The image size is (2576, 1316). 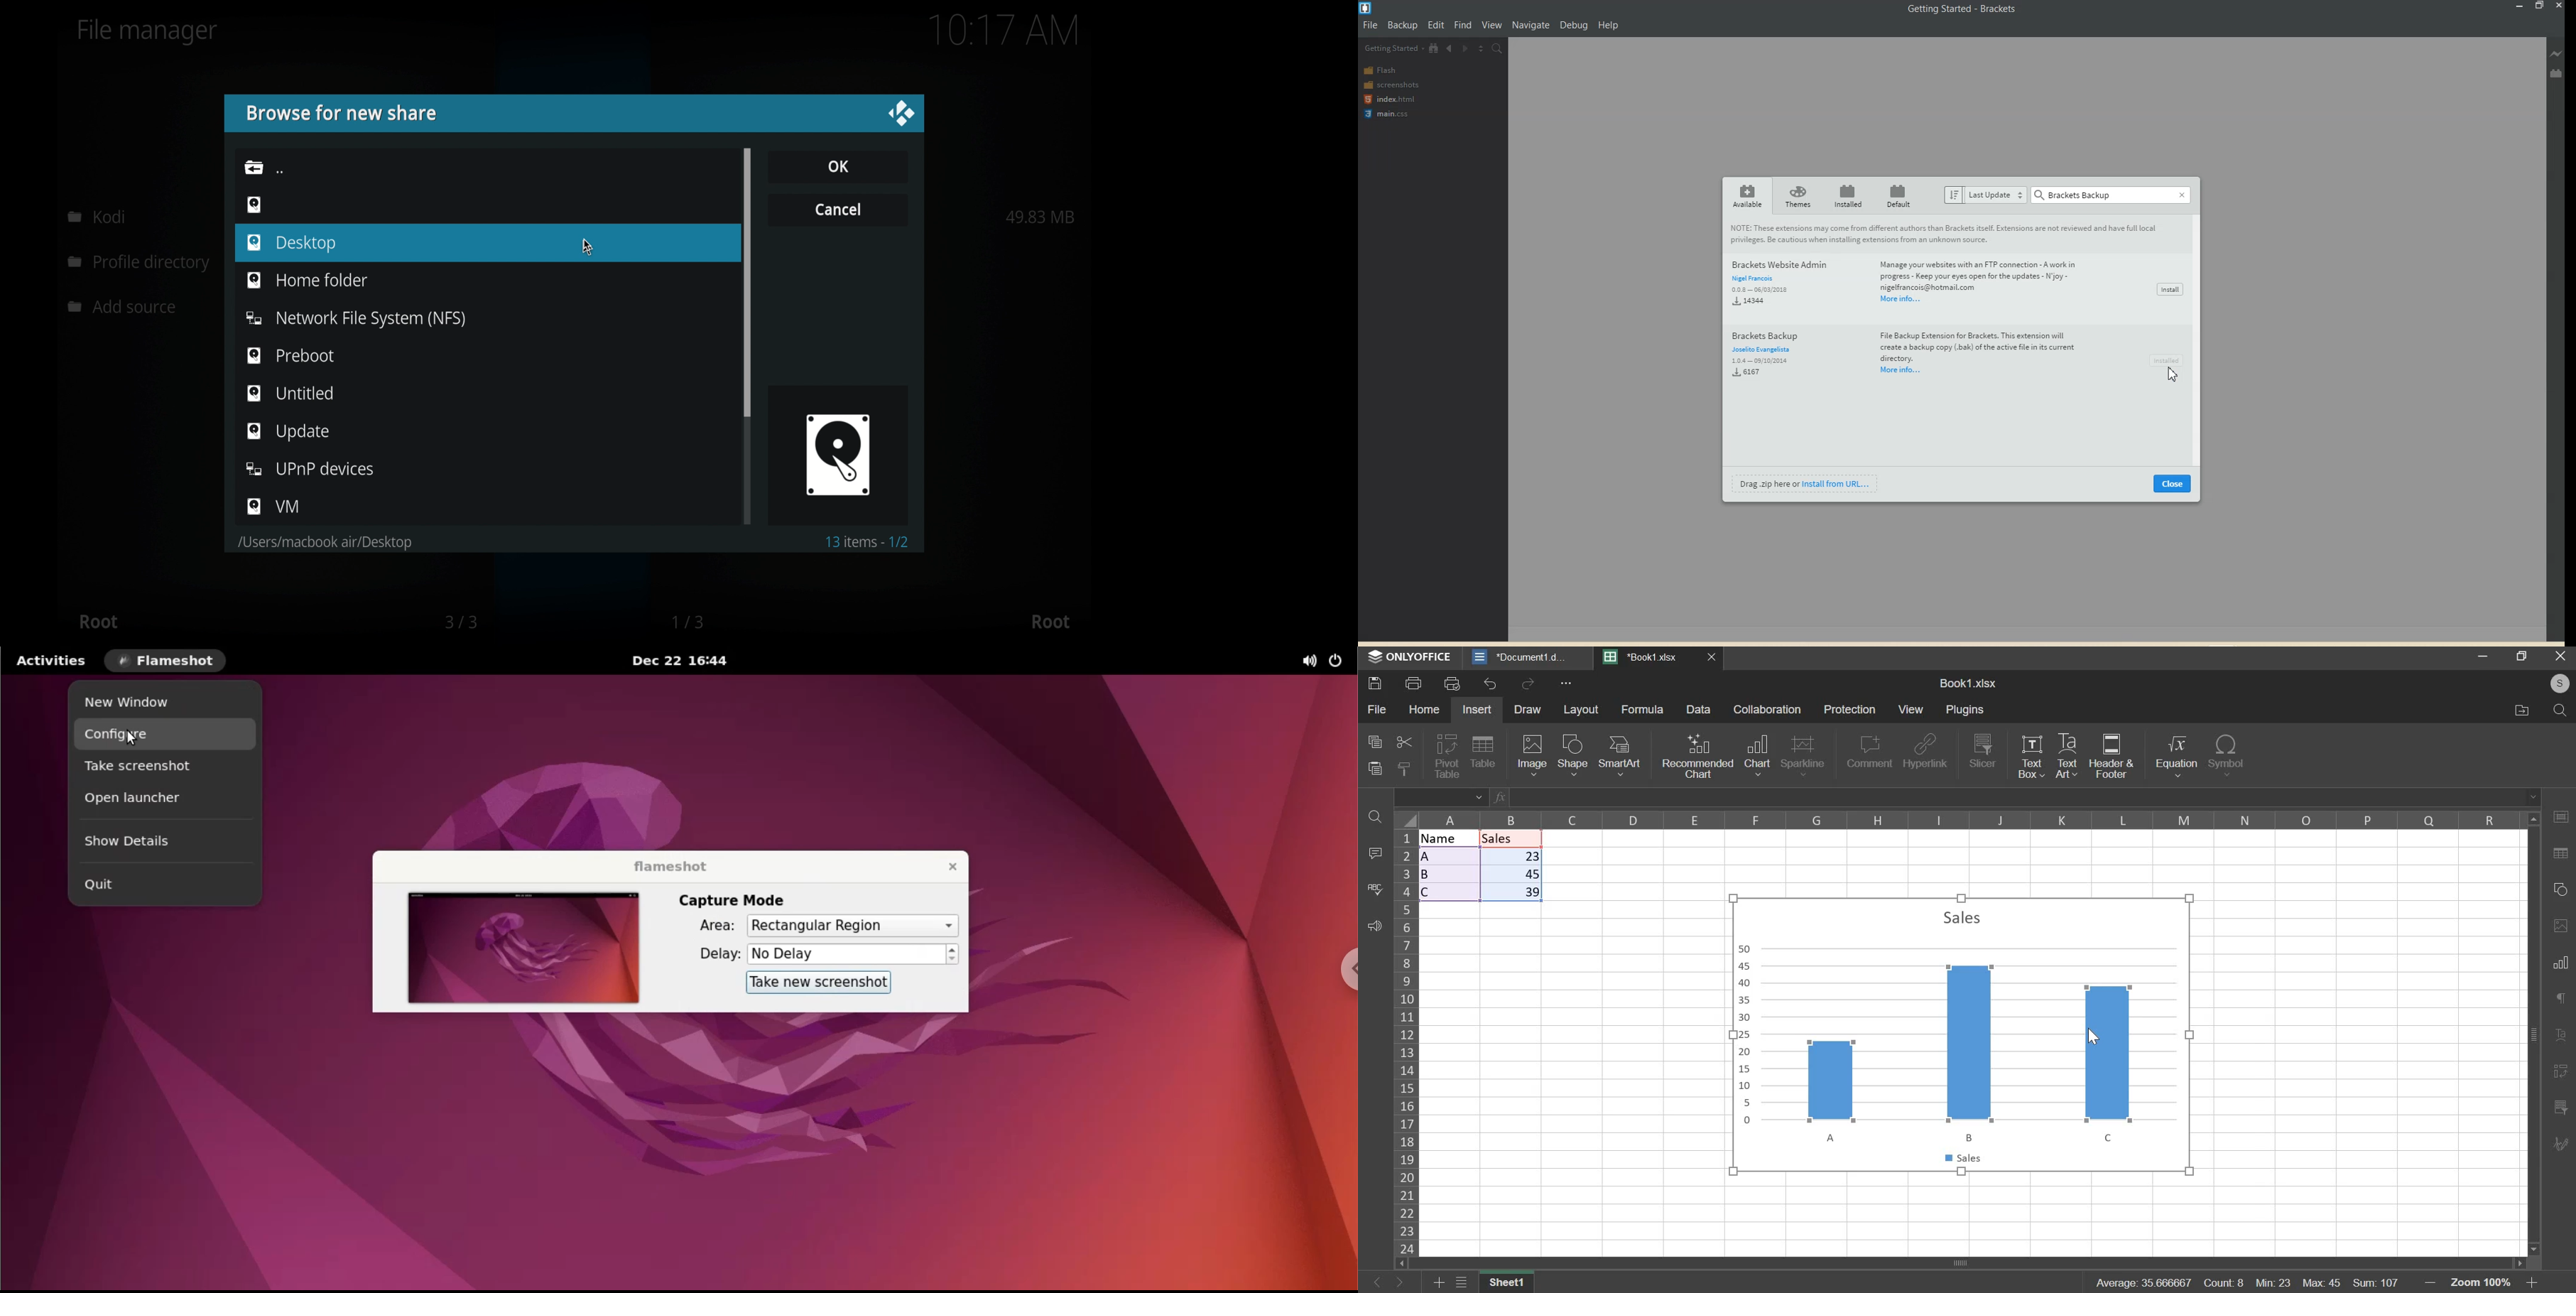 What do you see at coordinates (2030, 757) in the screenshot?
I see `text box` at bounding box center [2030, 757].